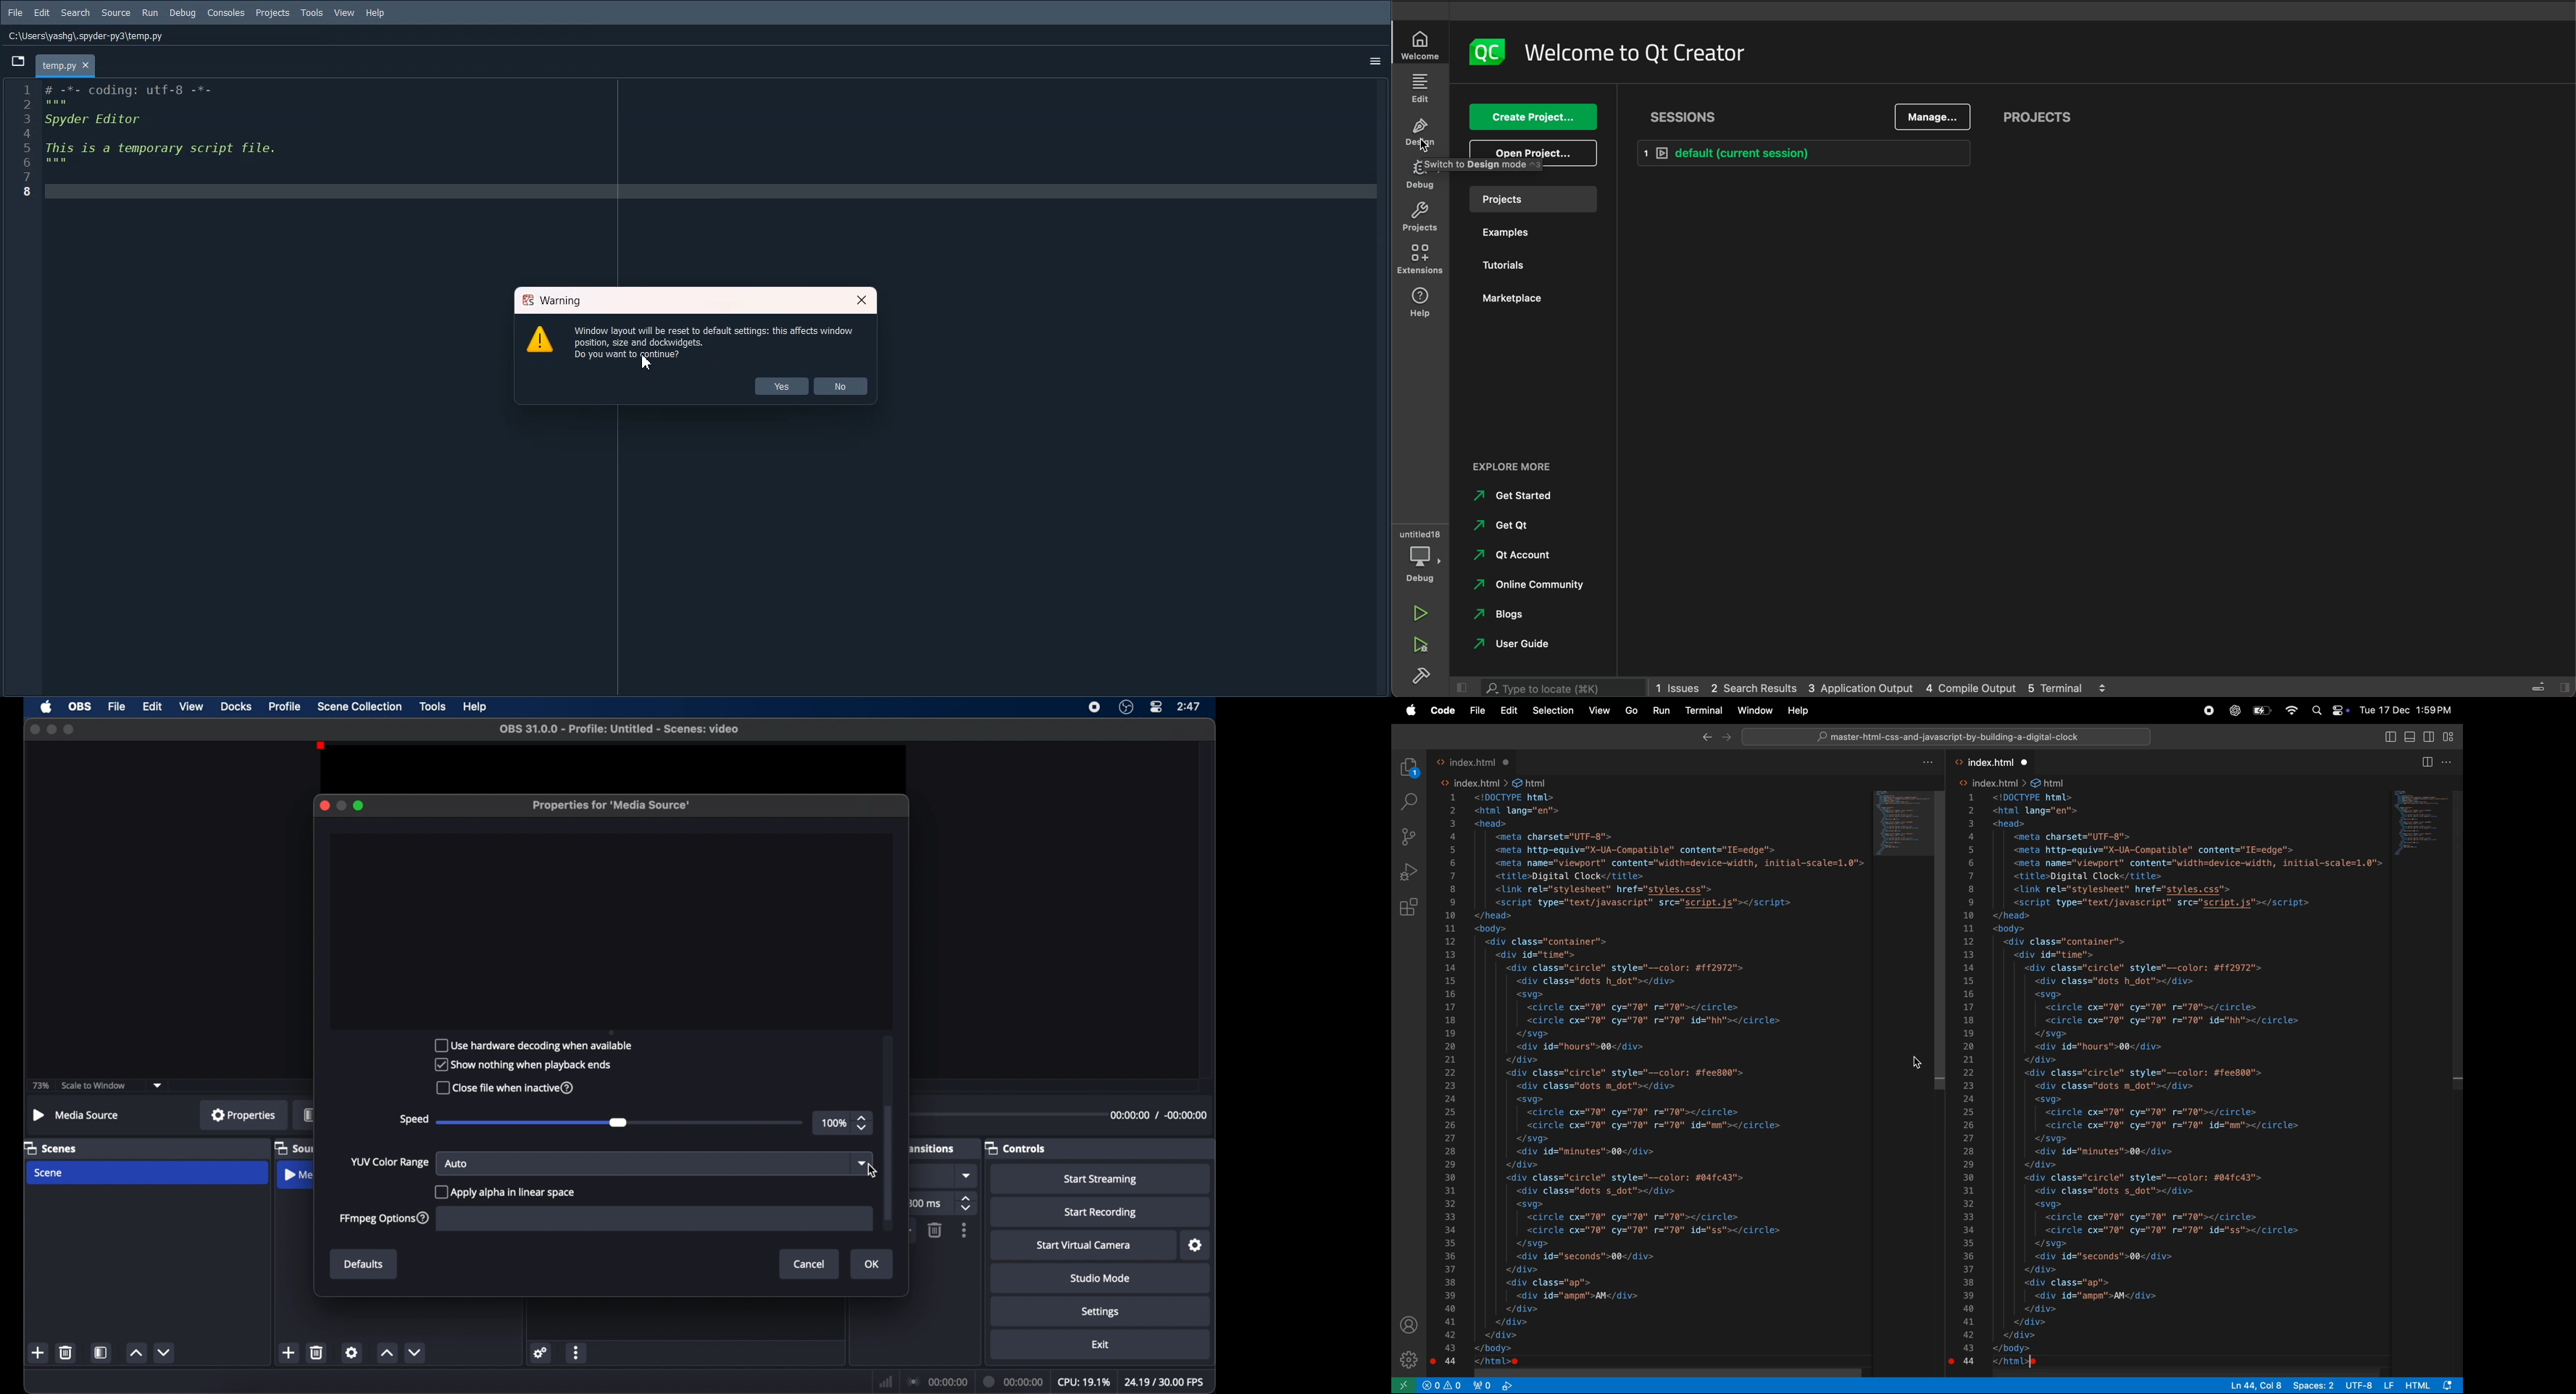 Image resolution: width=2576 pixels, height=1400 pixels. I want to click on increment button, so click(136, 1353).